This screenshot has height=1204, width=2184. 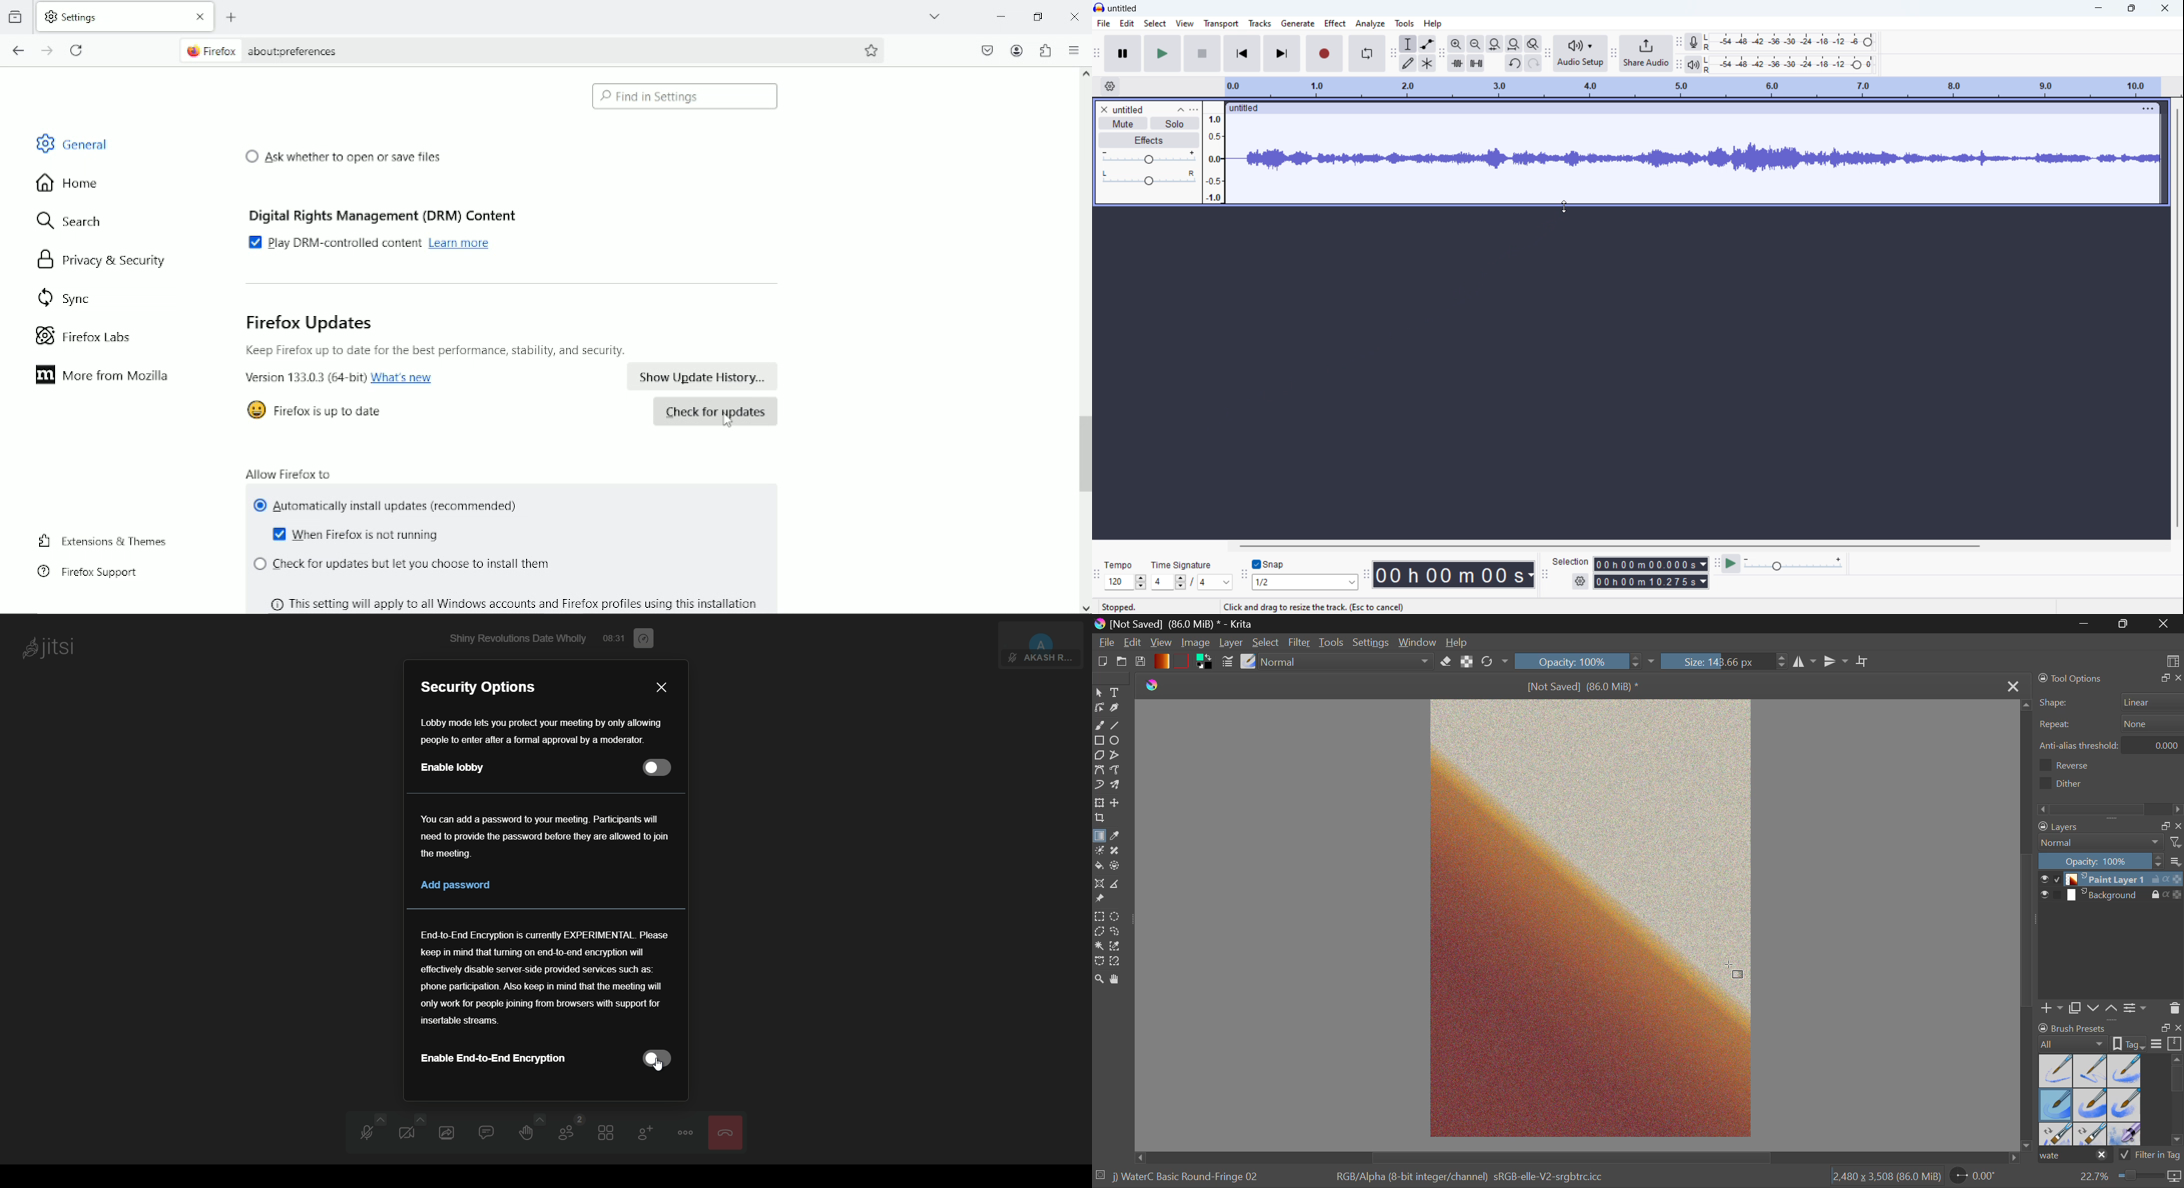 I want to click on multi tool, so click(x=1427, y=63).